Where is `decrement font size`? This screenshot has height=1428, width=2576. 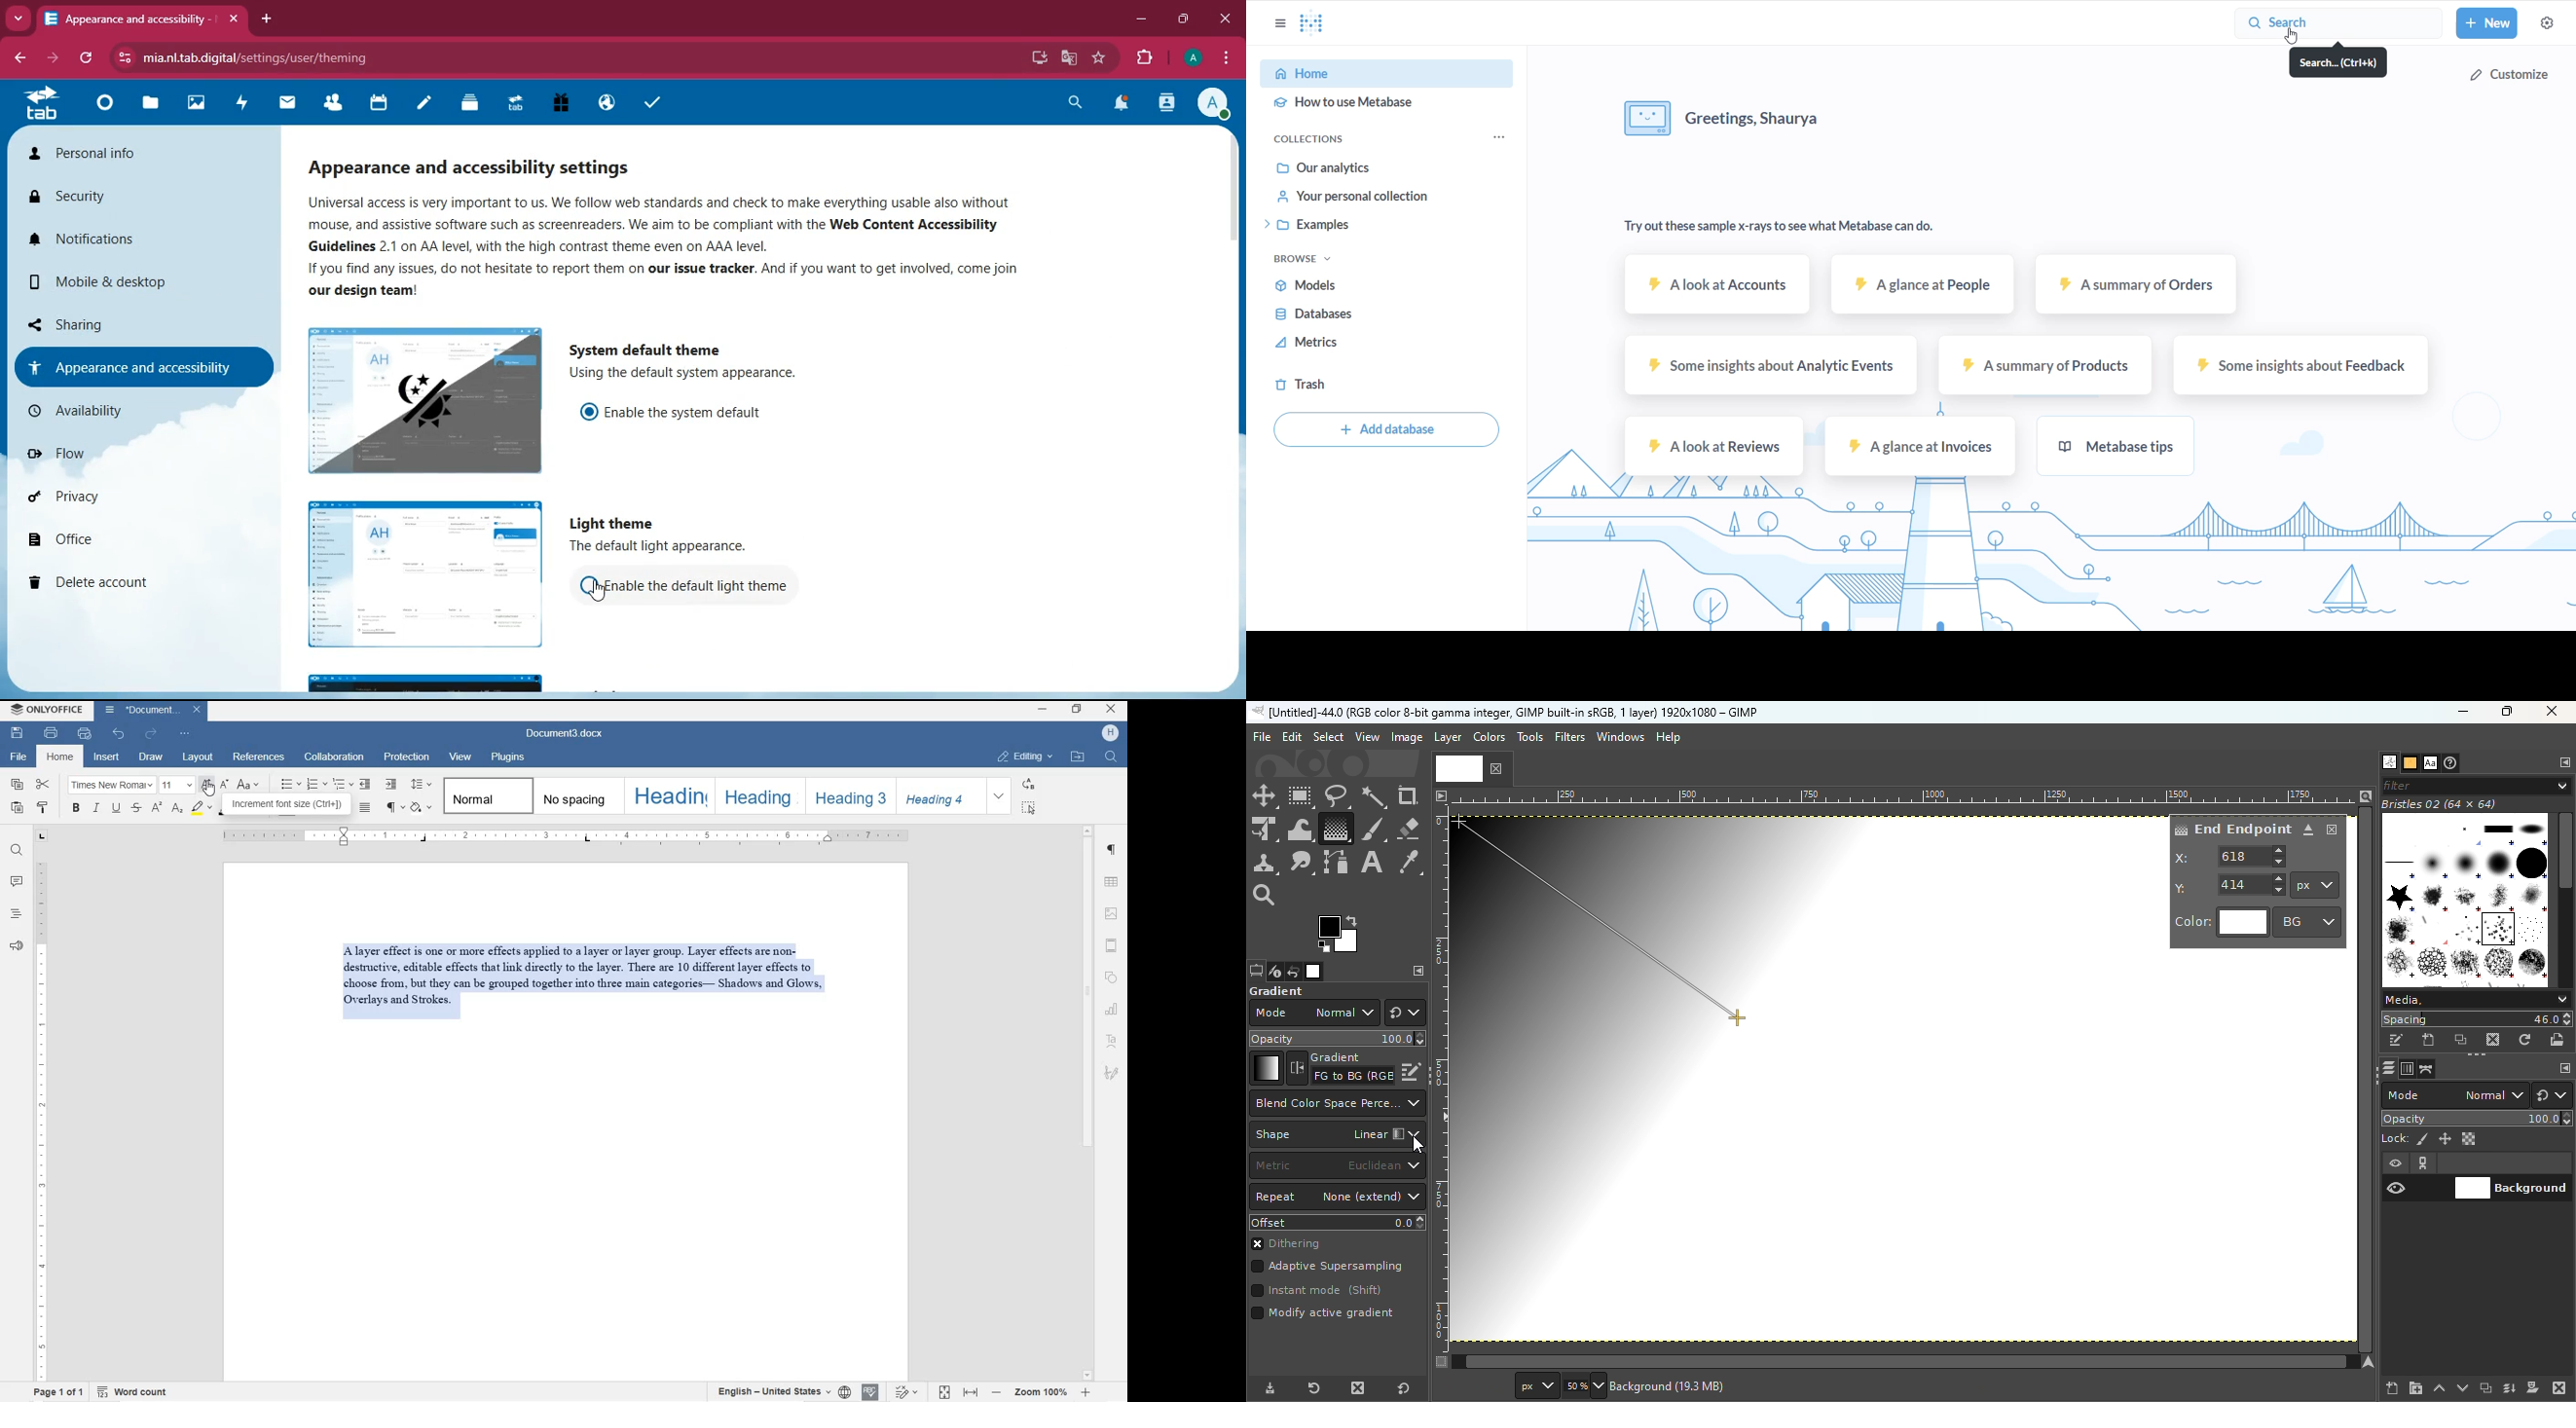 decrement font size is located at coordinates (225, 784).